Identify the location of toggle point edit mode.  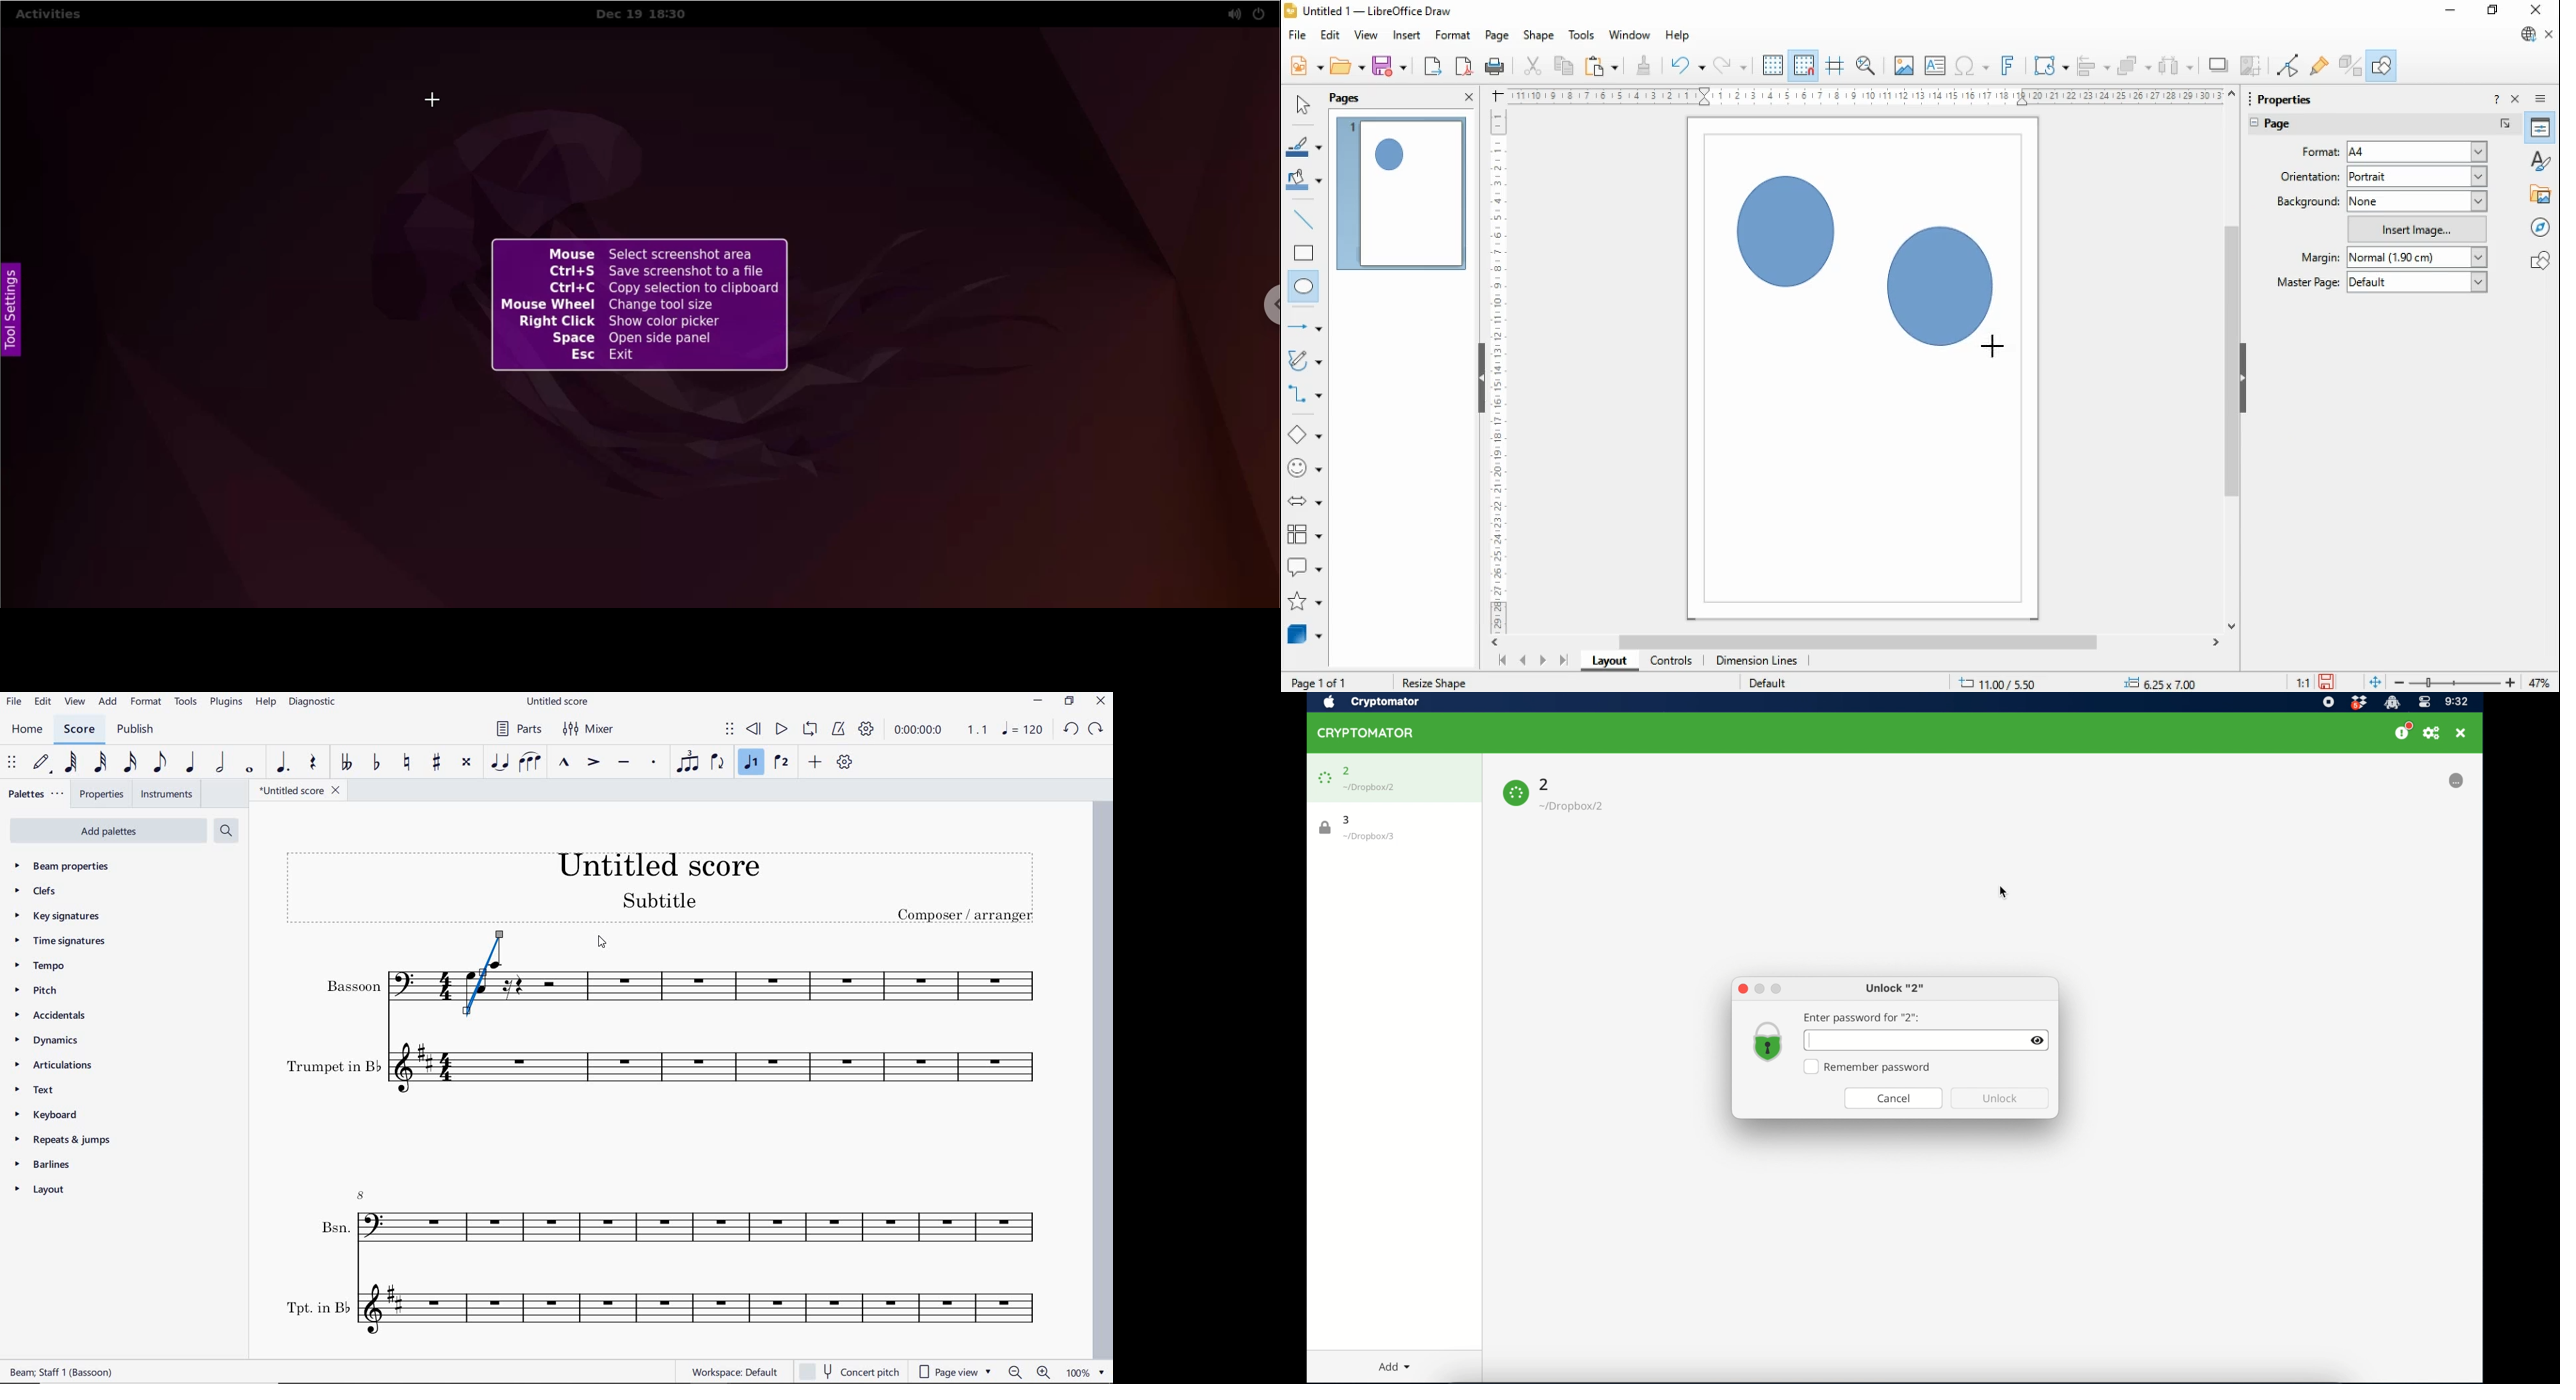
(2290, 65).